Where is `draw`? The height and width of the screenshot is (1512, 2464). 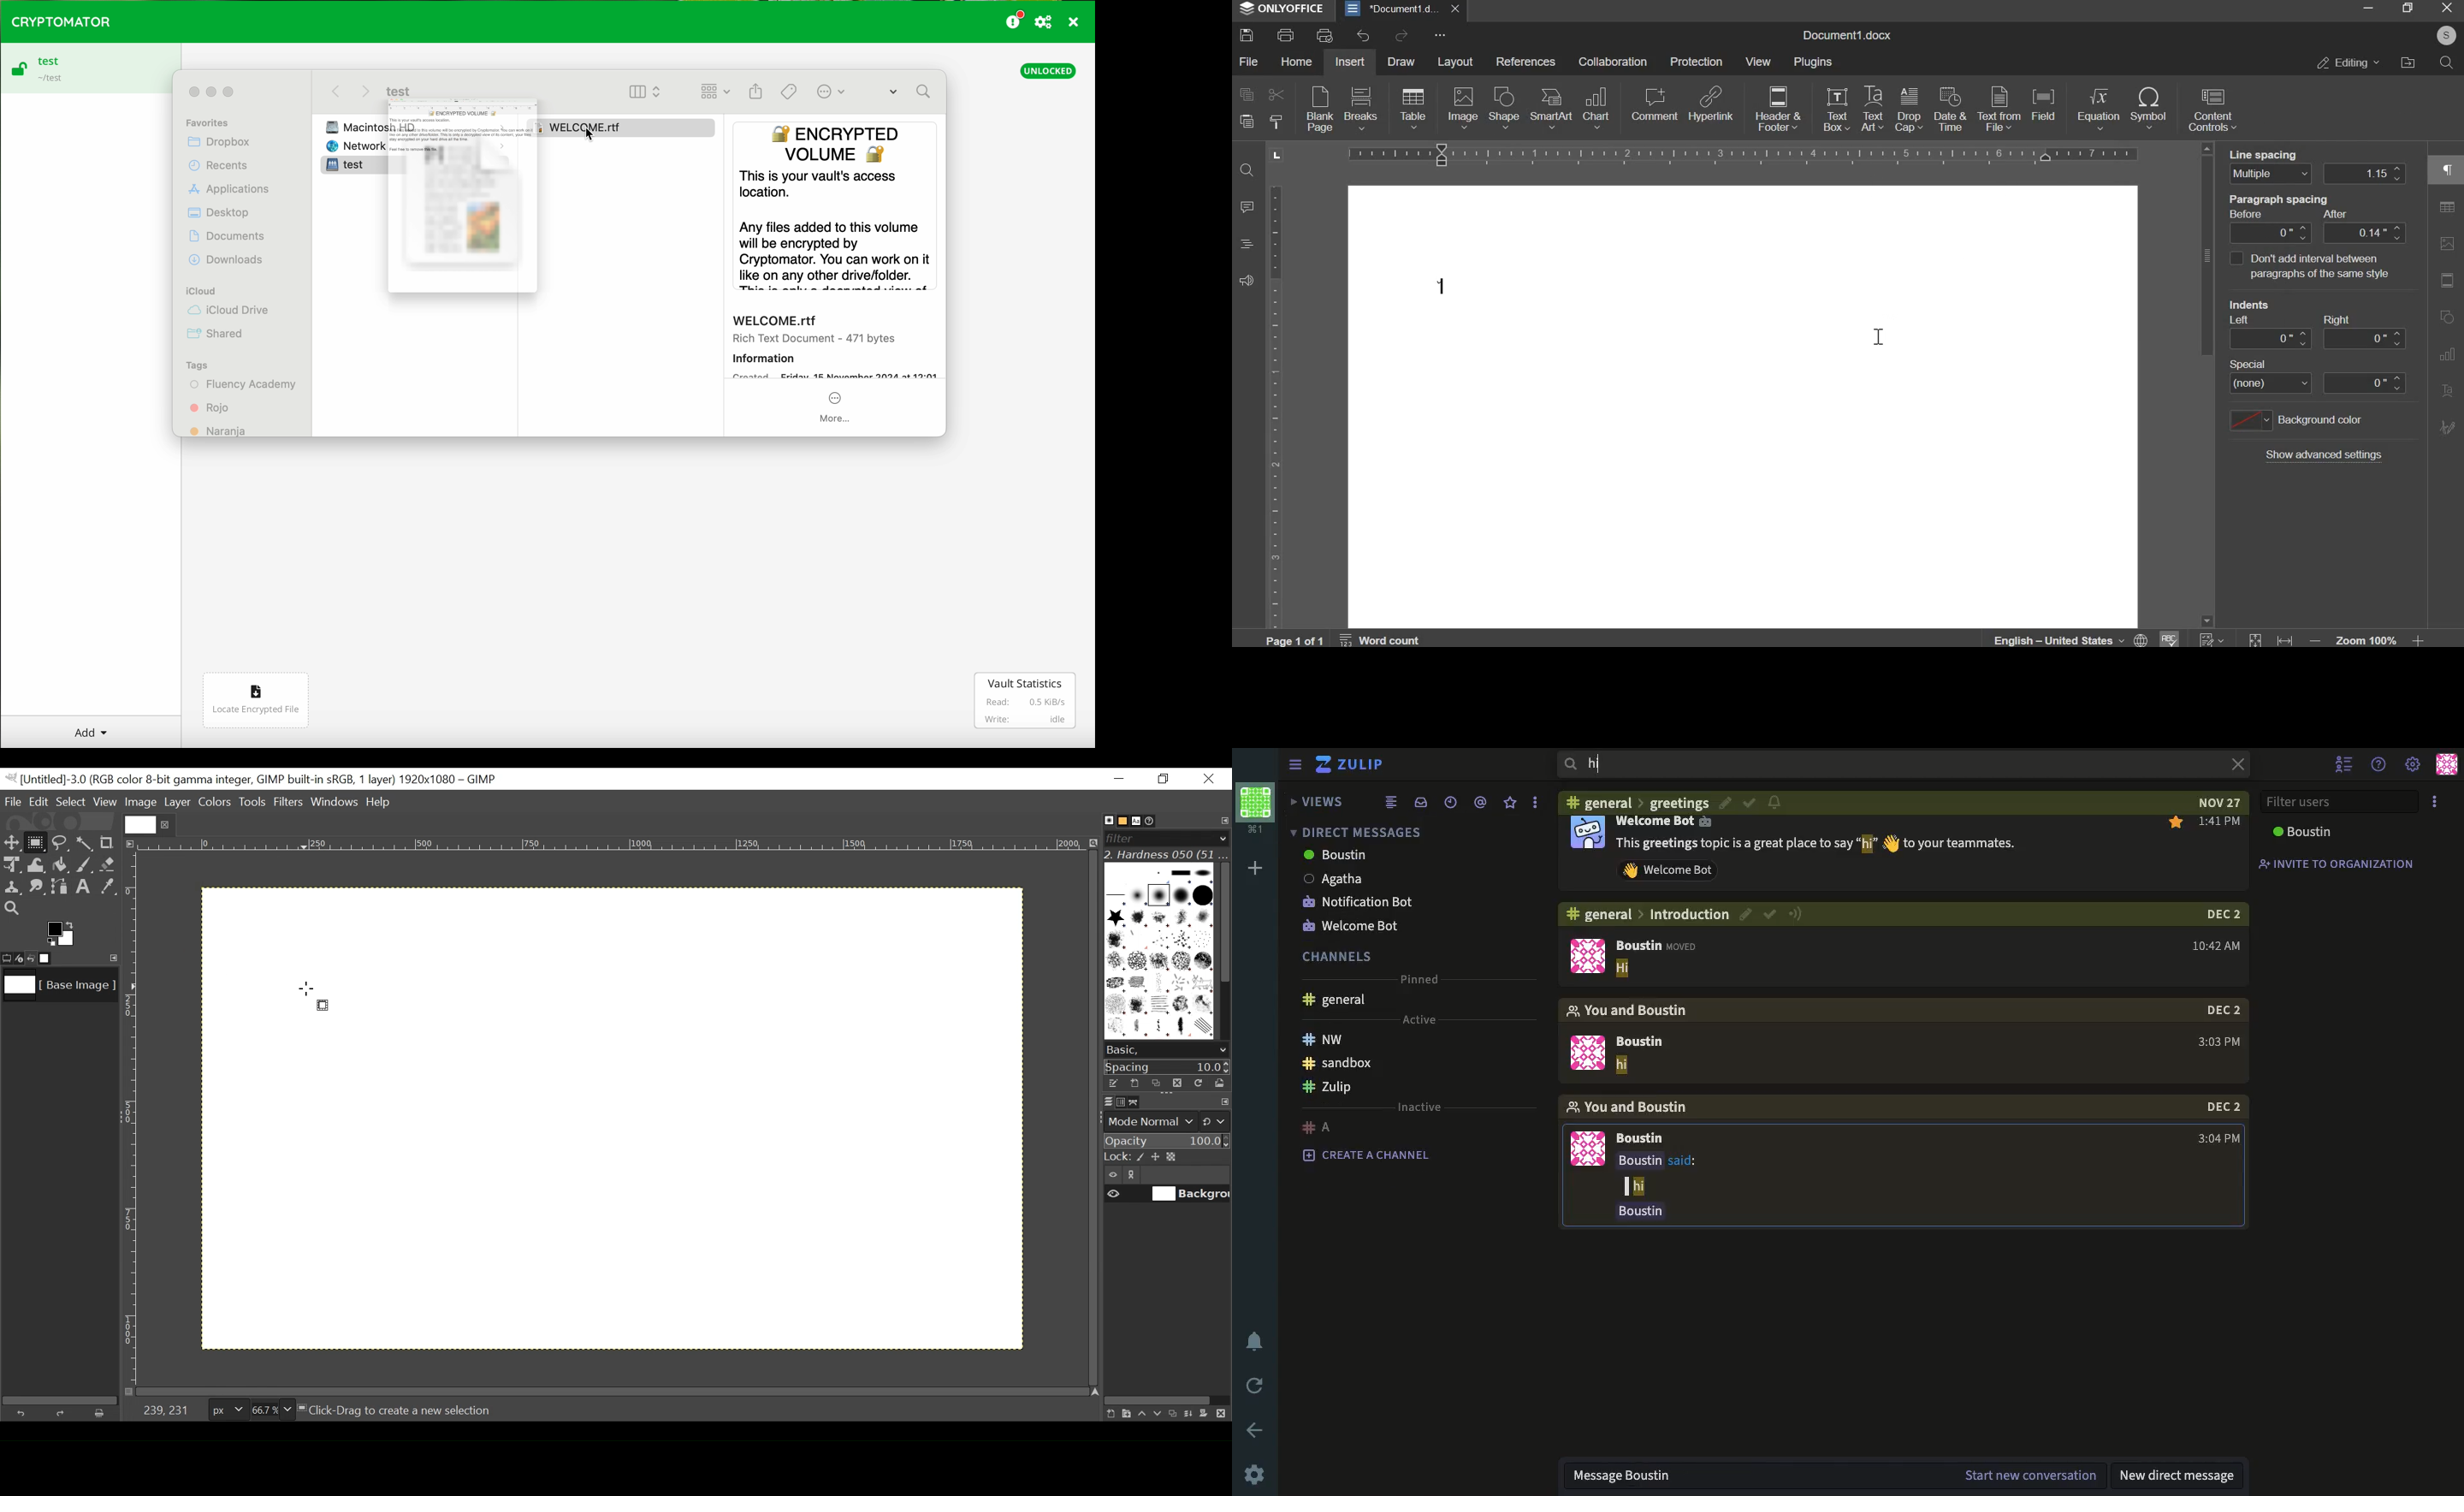 draw is located at coordinates (1401, 61).